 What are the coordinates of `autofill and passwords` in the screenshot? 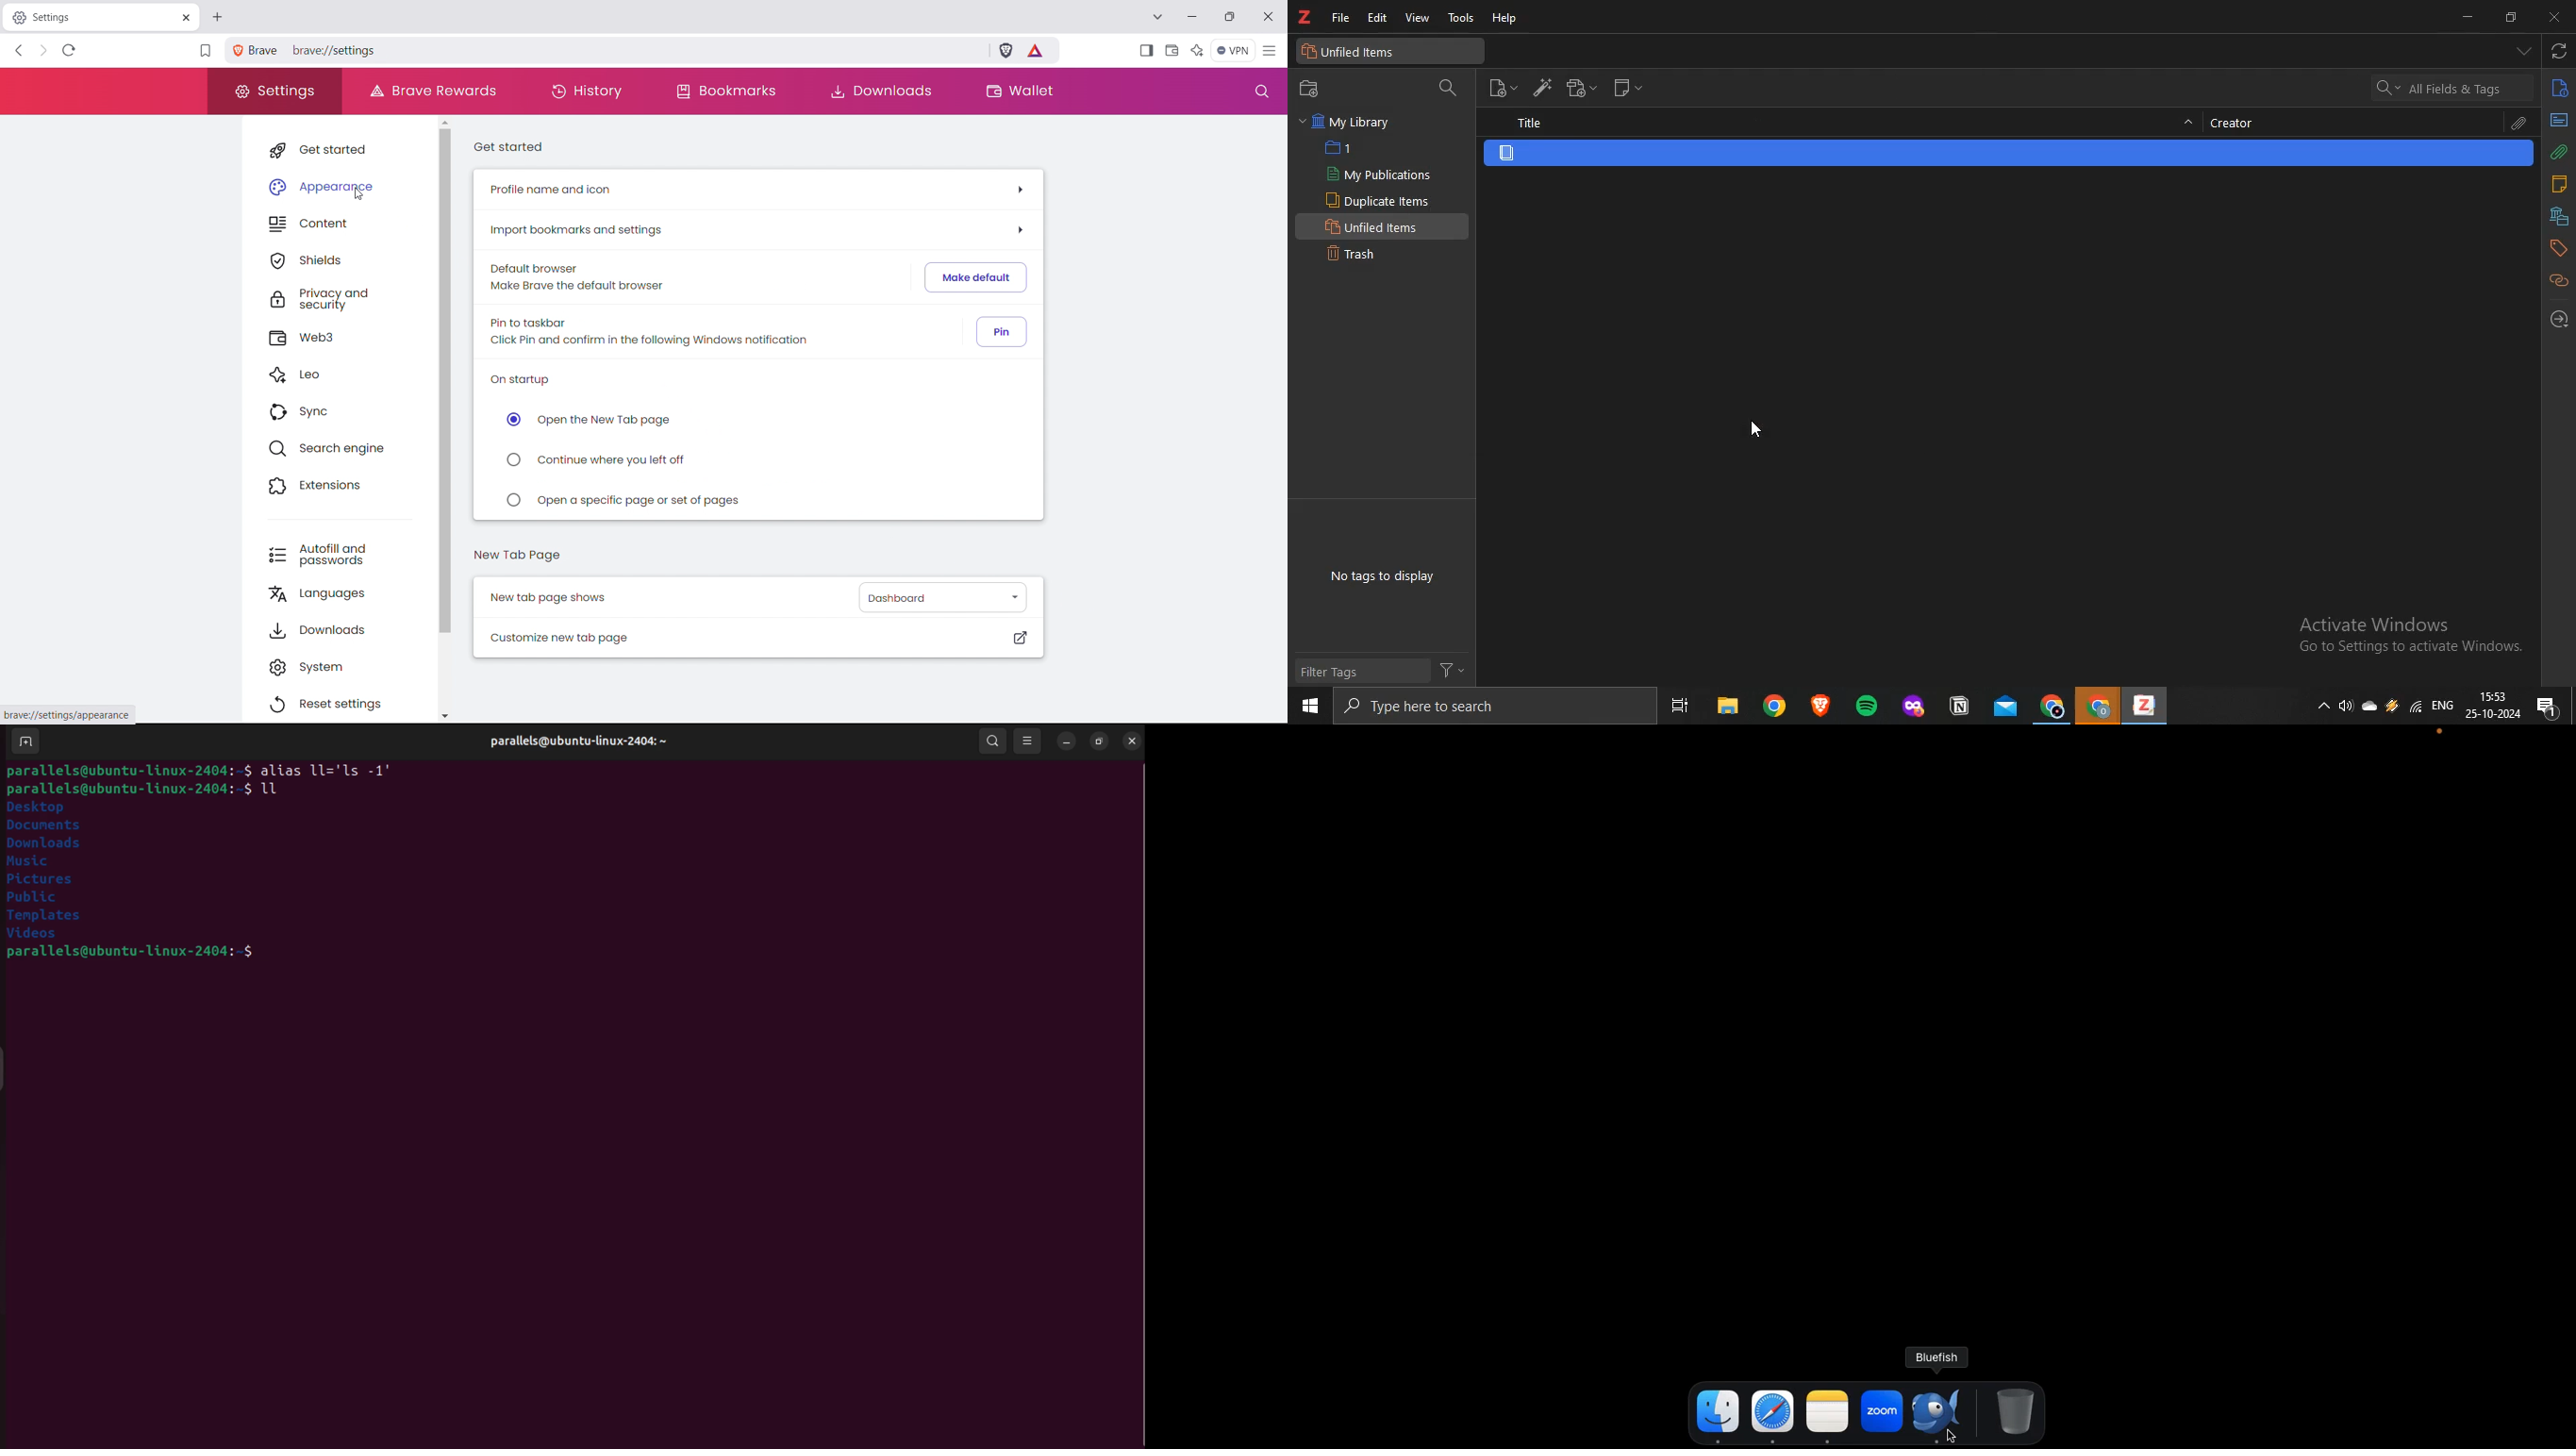 It's located at (339, 553).